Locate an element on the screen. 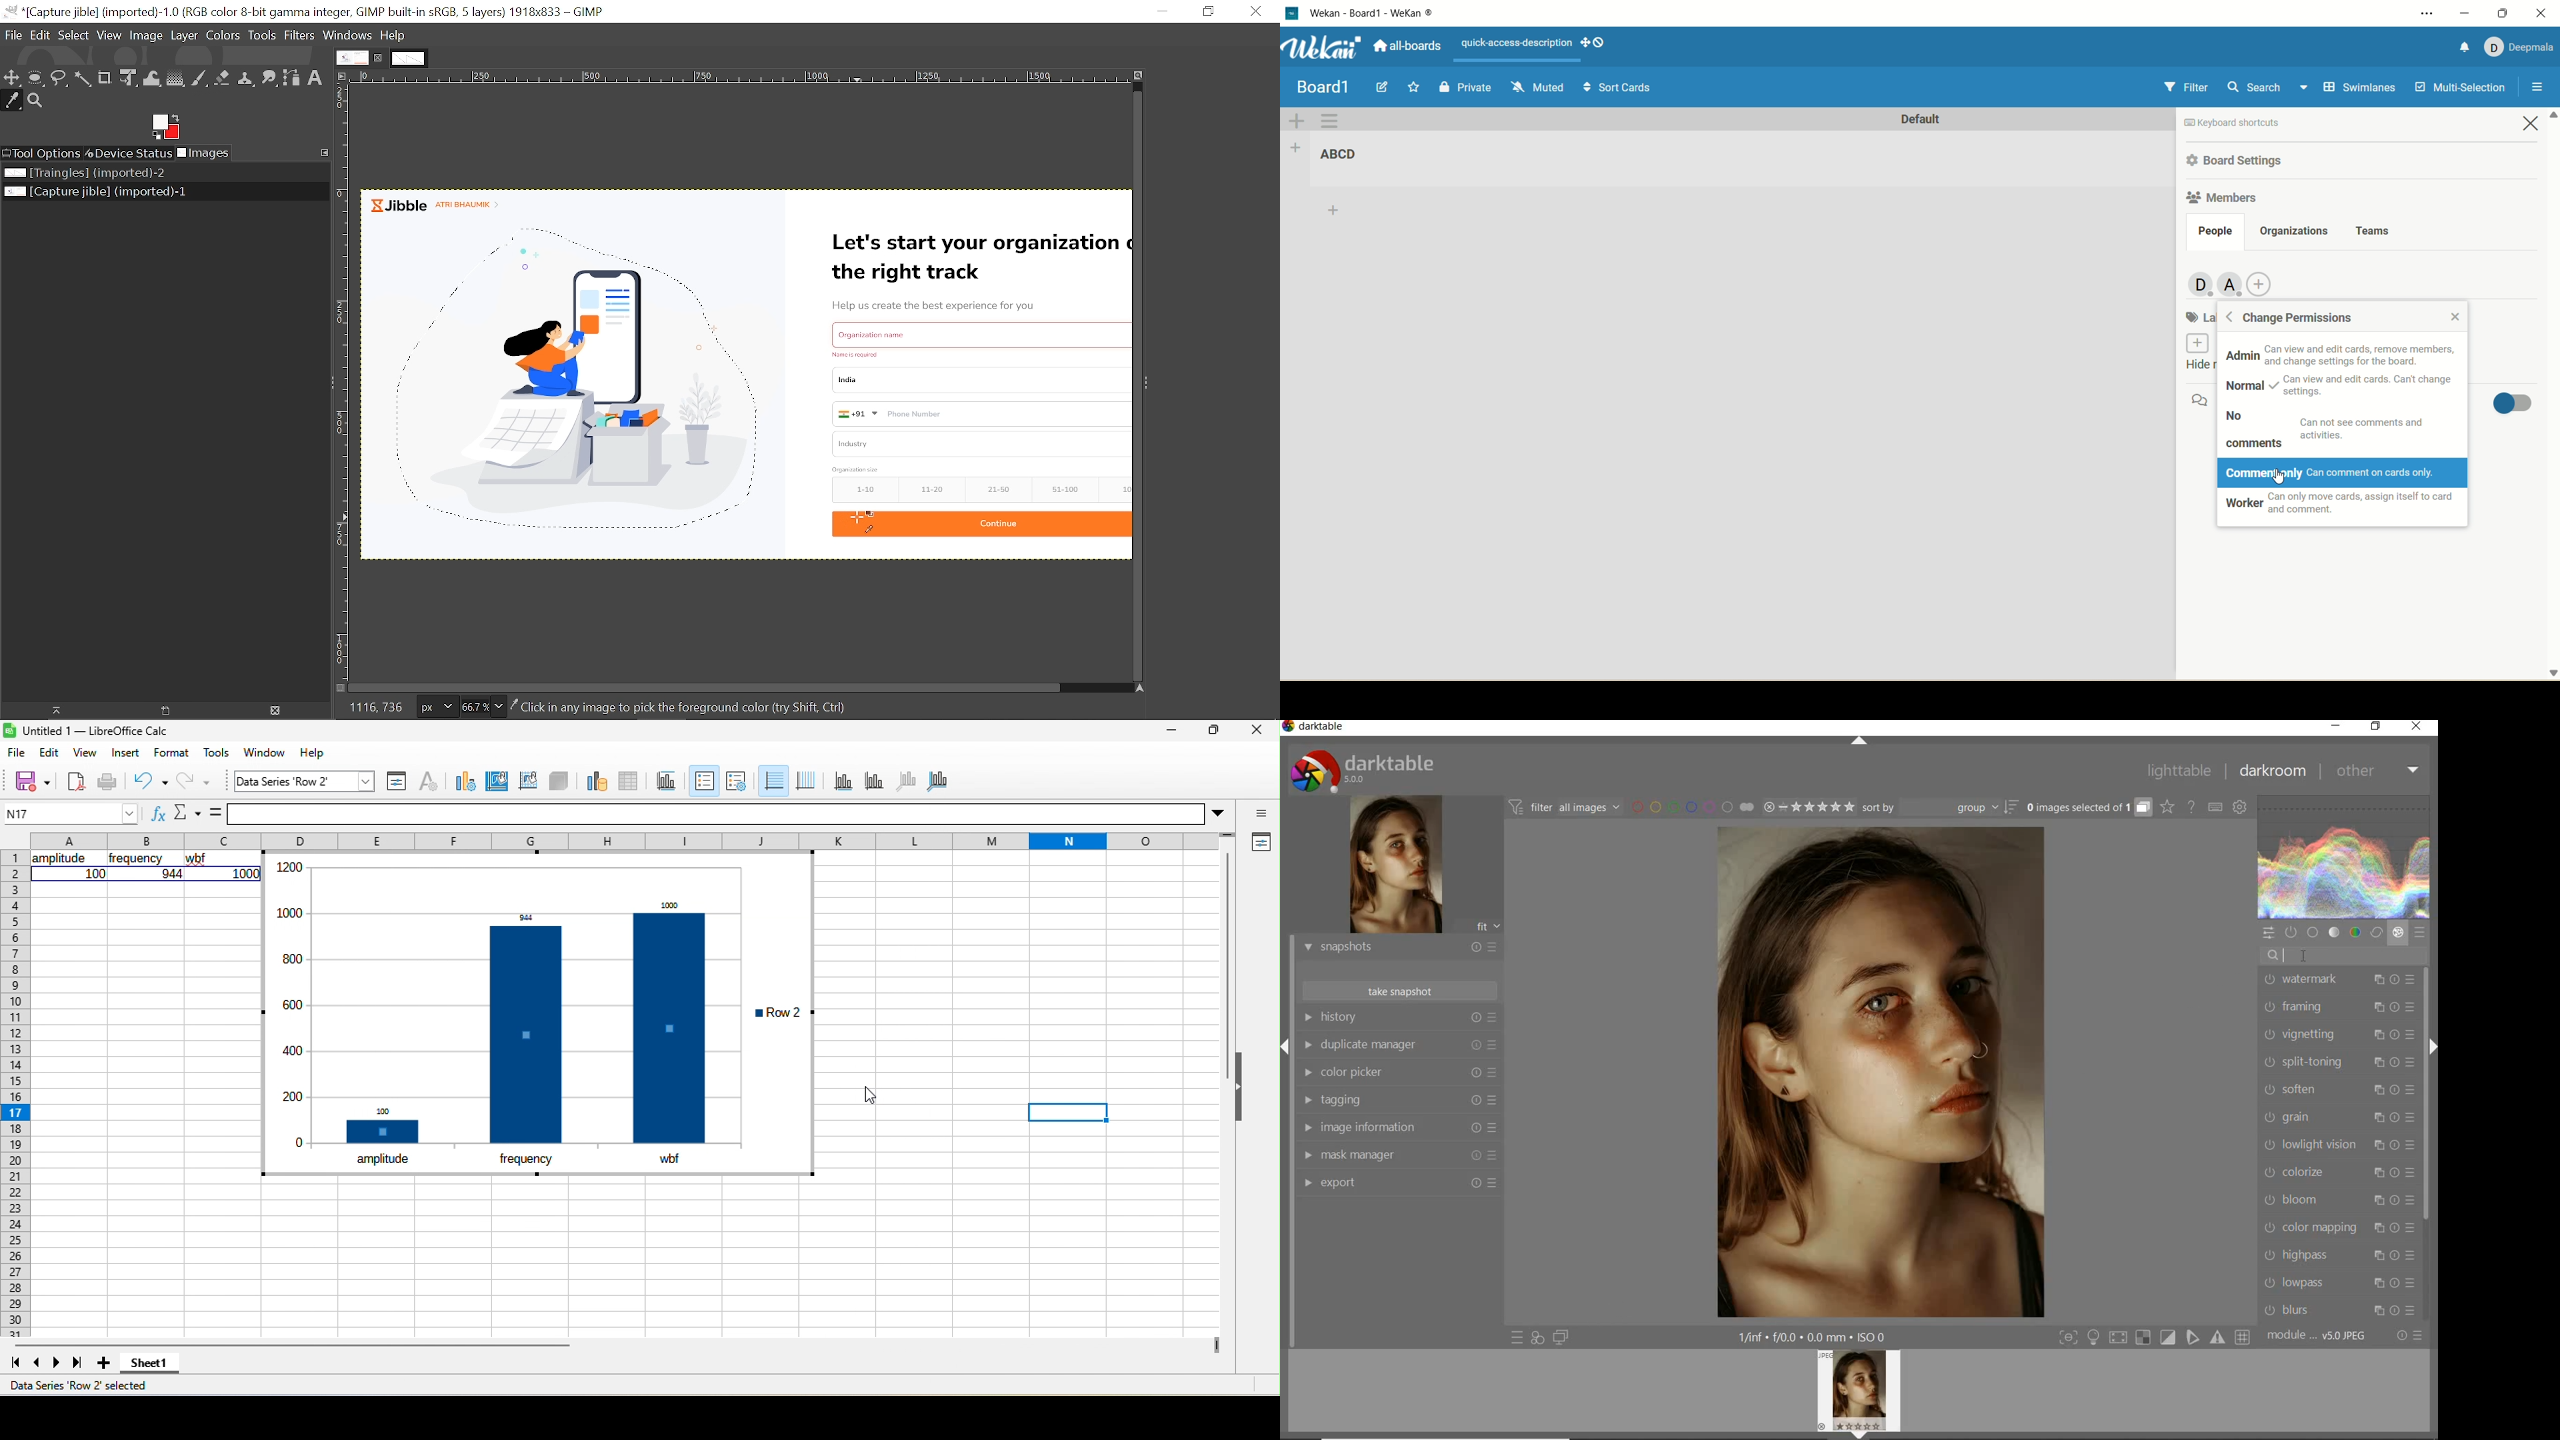  hide is located at coordinates (1241, 1091).